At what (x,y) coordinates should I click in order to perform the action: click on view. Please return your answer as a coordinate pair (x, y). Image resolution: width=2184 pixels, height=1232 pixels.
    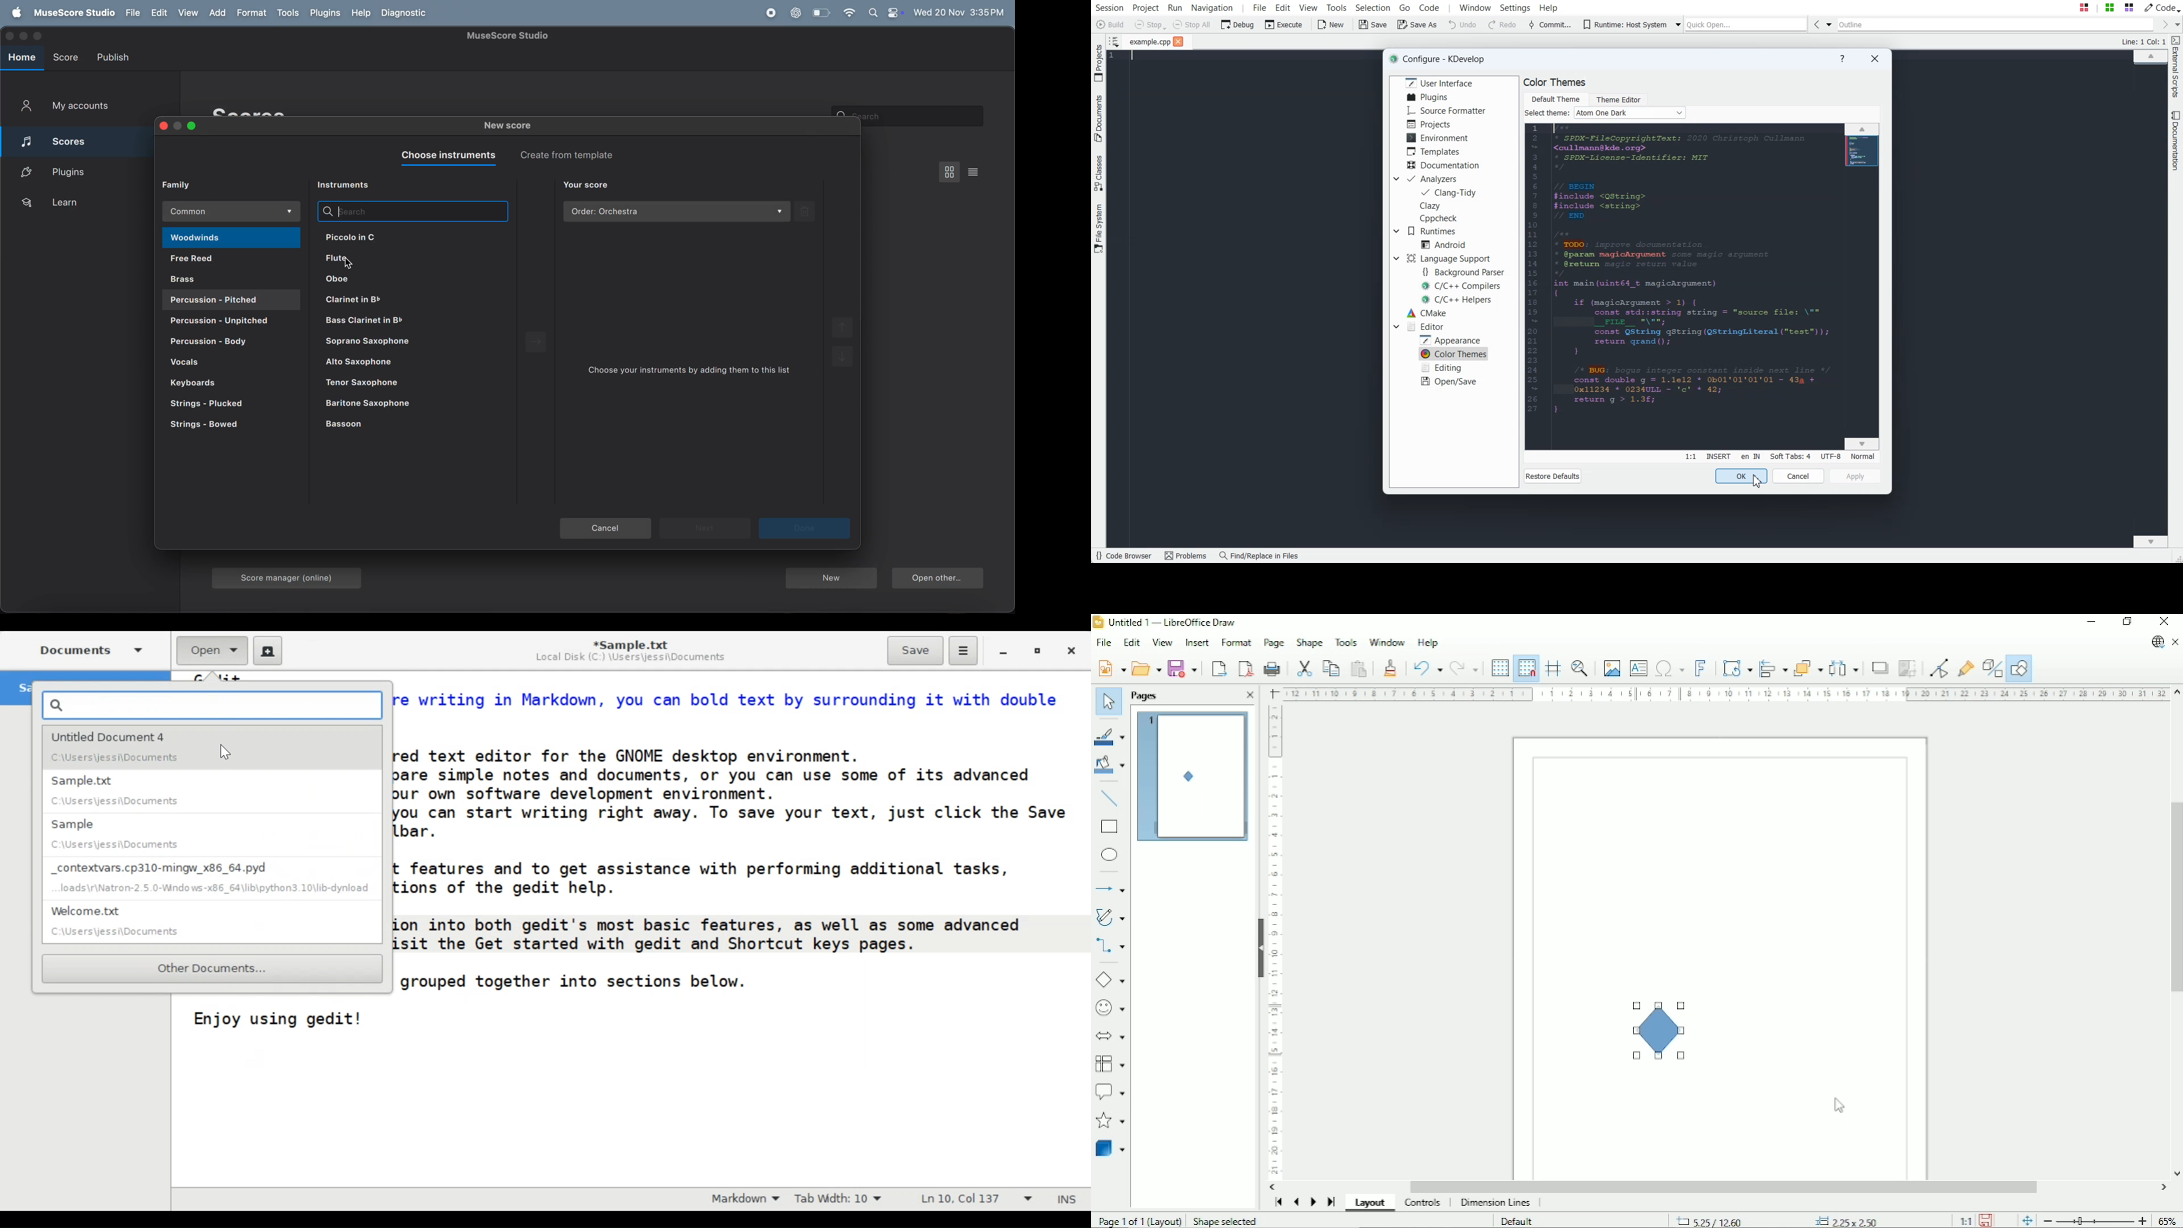
    Looking at the image, I should click on (189, 13).